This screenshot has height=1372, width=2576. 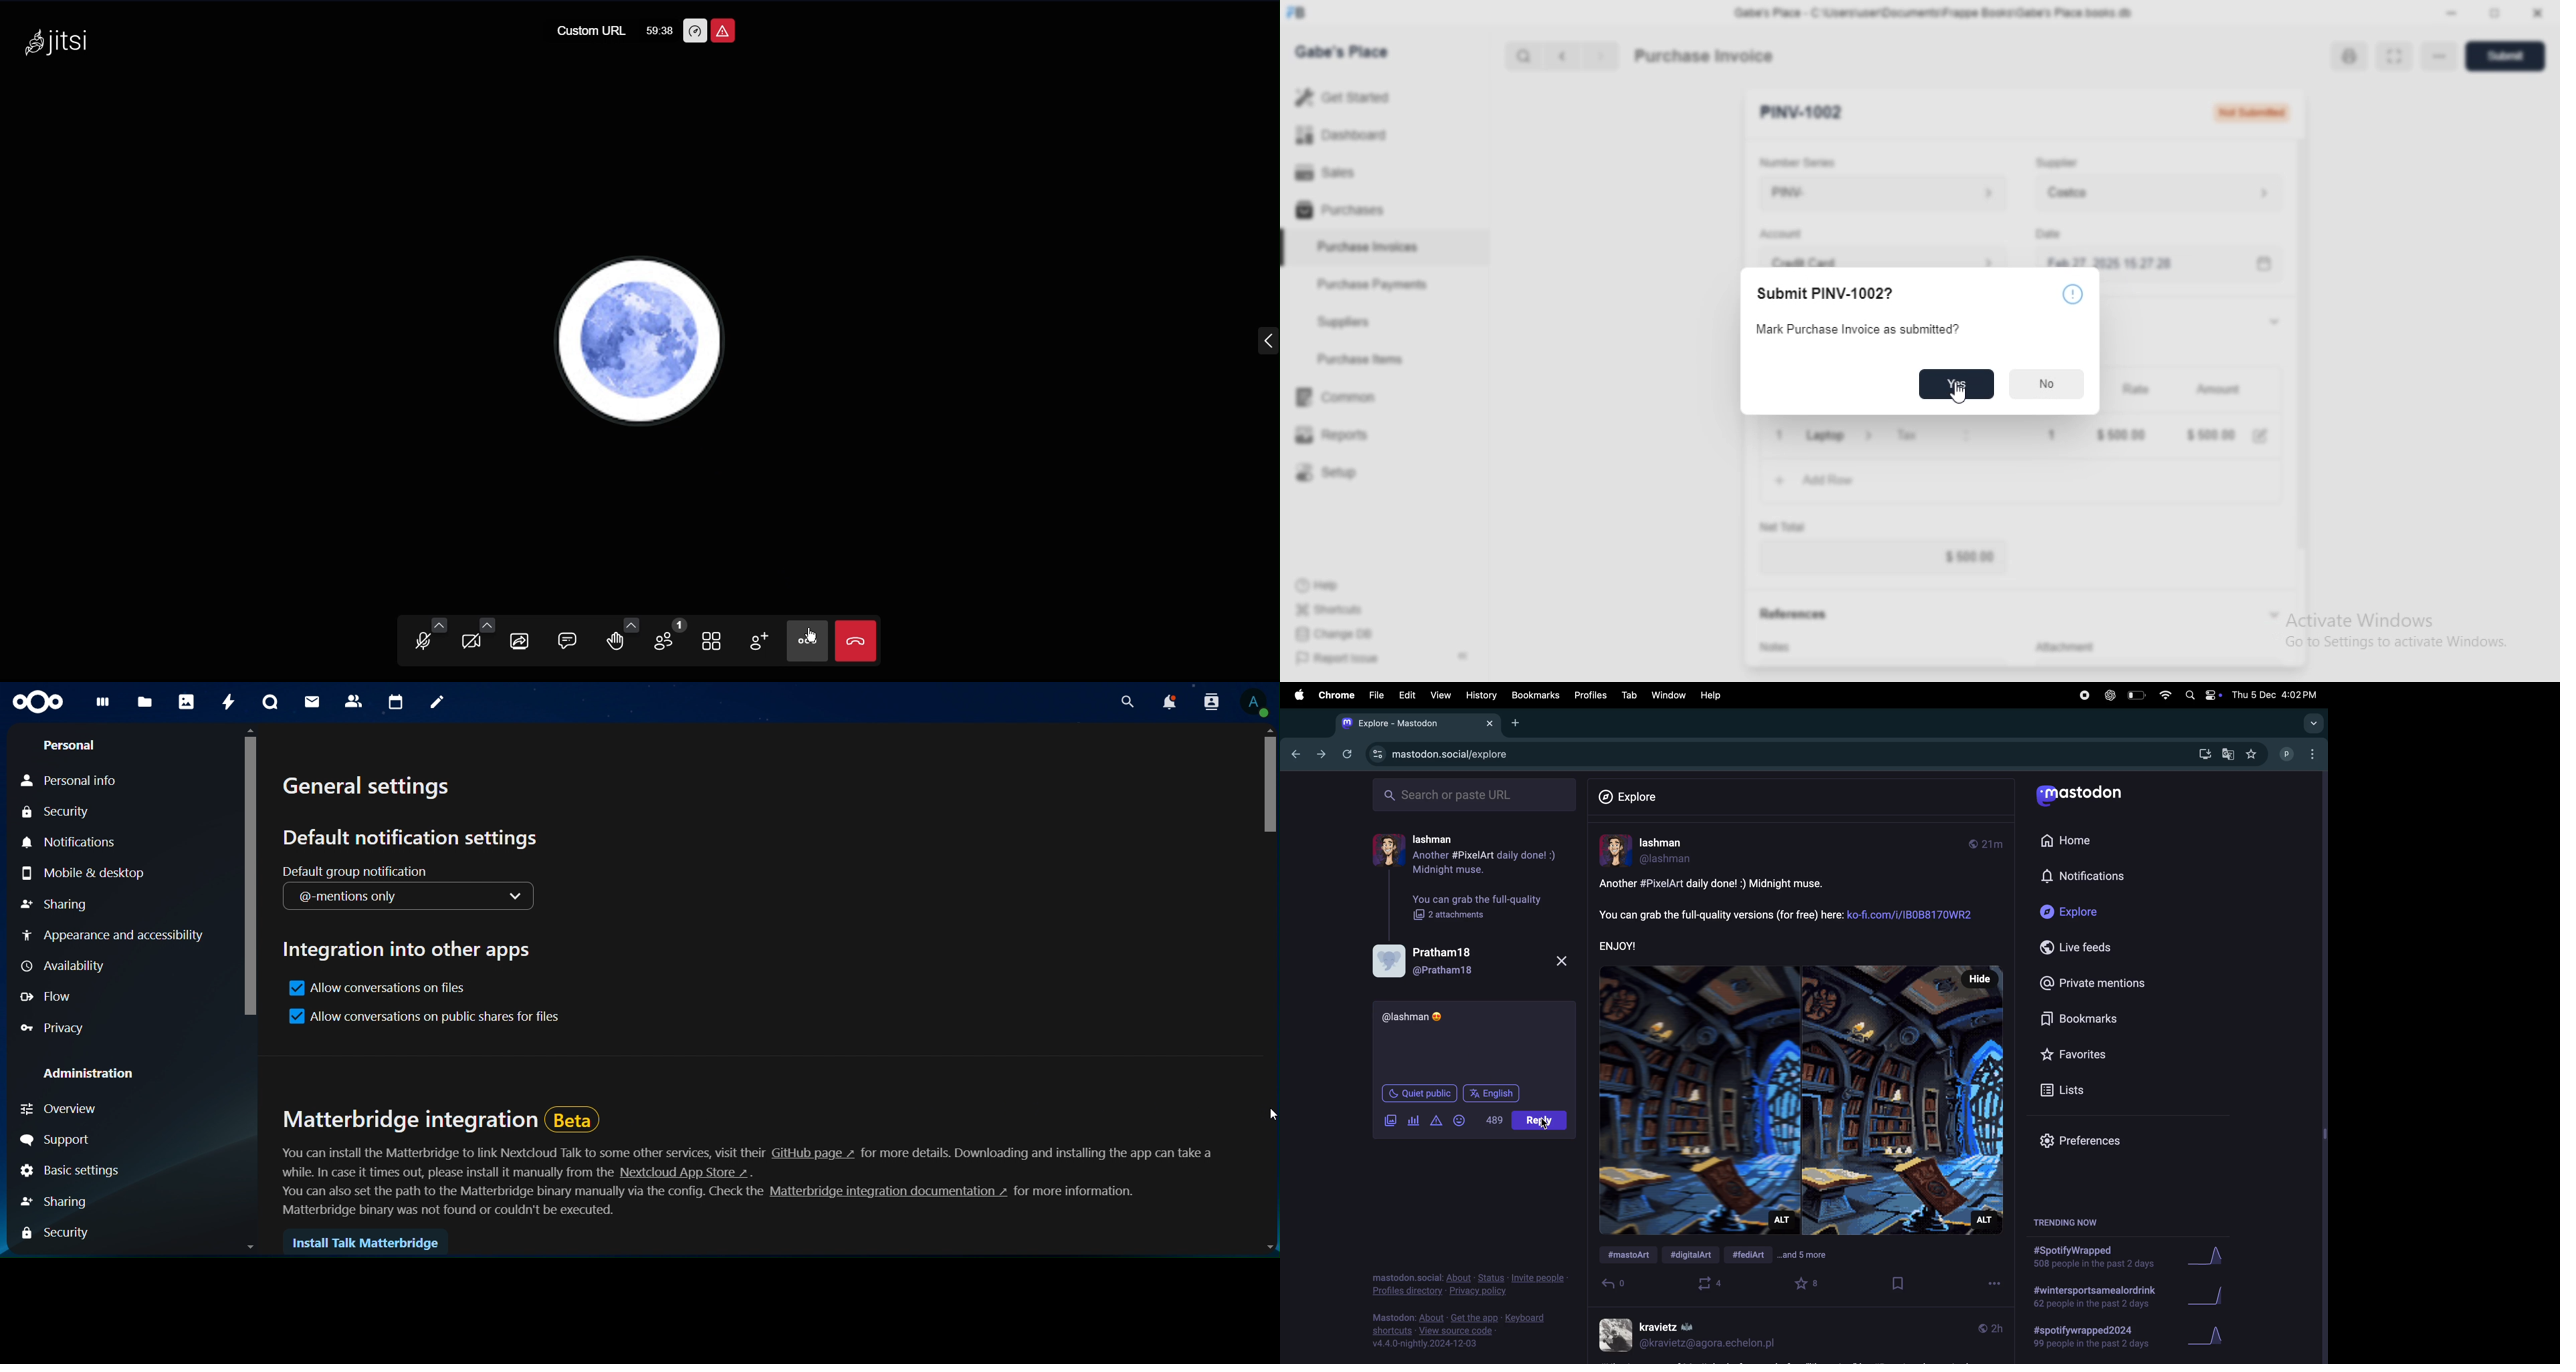 I want to click on book mark, so click(x=1896, y=1284).